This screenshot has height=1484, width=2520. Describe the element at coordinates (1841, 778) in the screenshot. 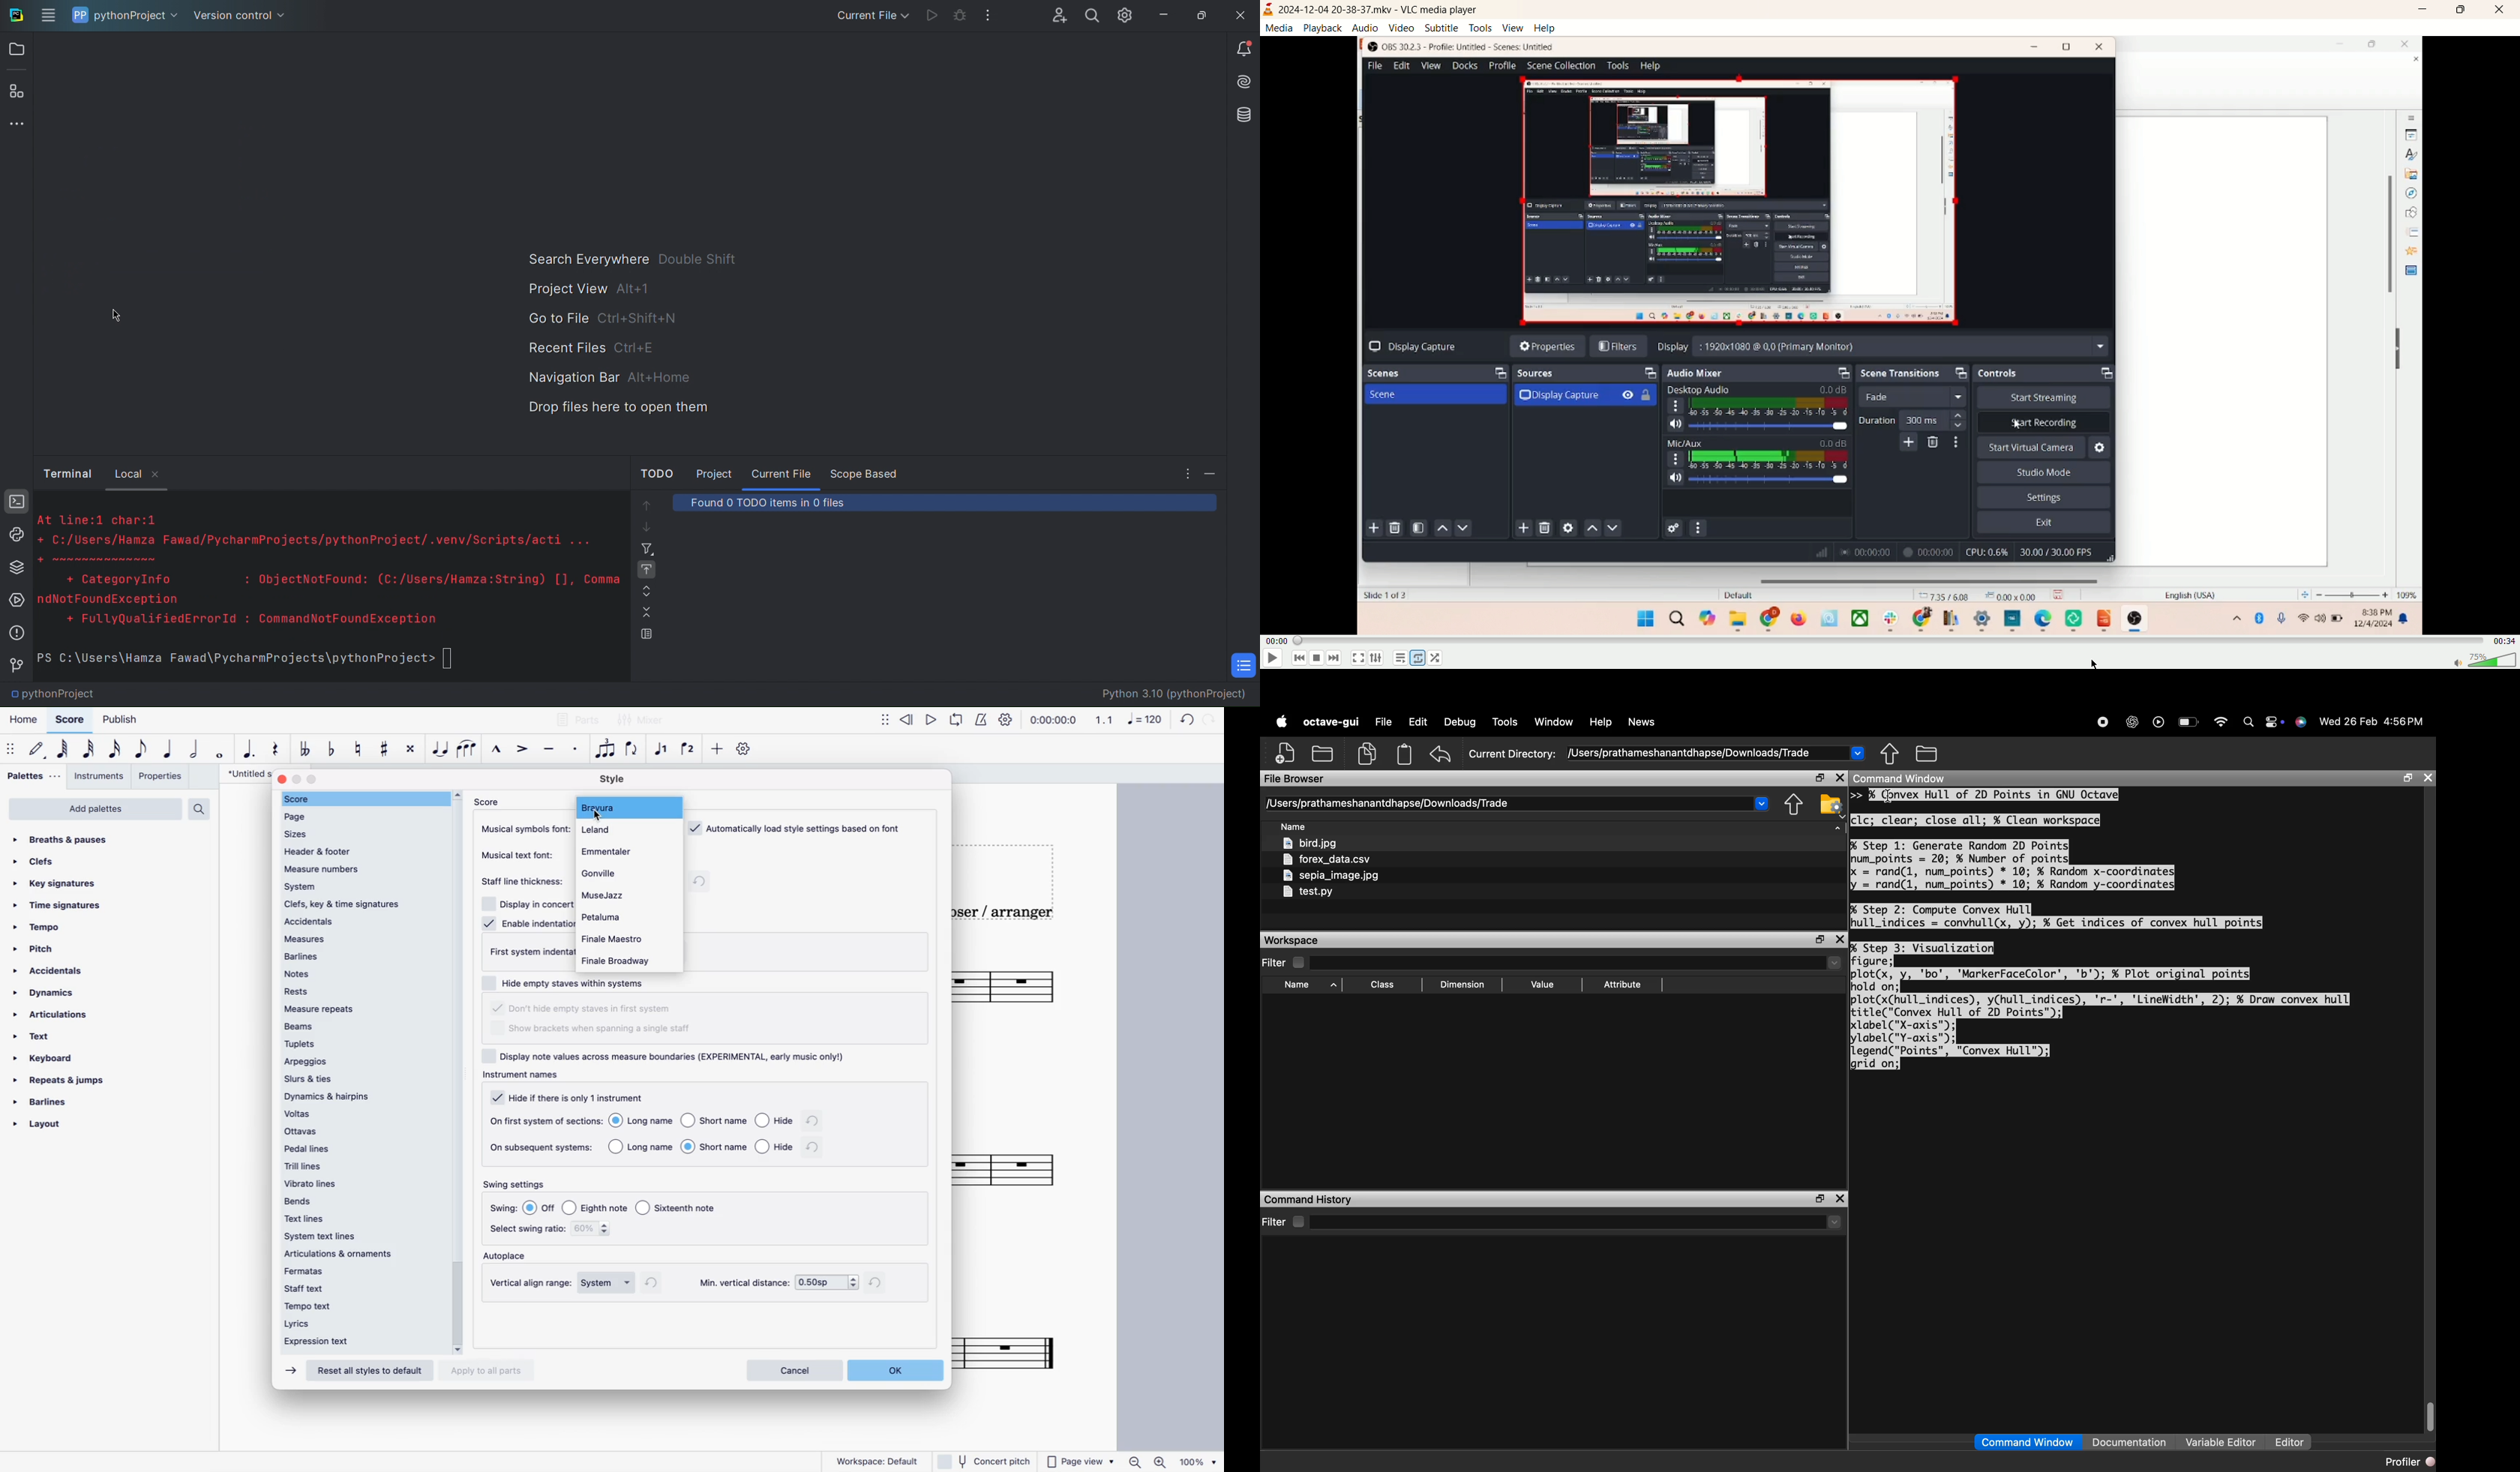

I see `close` at that location.